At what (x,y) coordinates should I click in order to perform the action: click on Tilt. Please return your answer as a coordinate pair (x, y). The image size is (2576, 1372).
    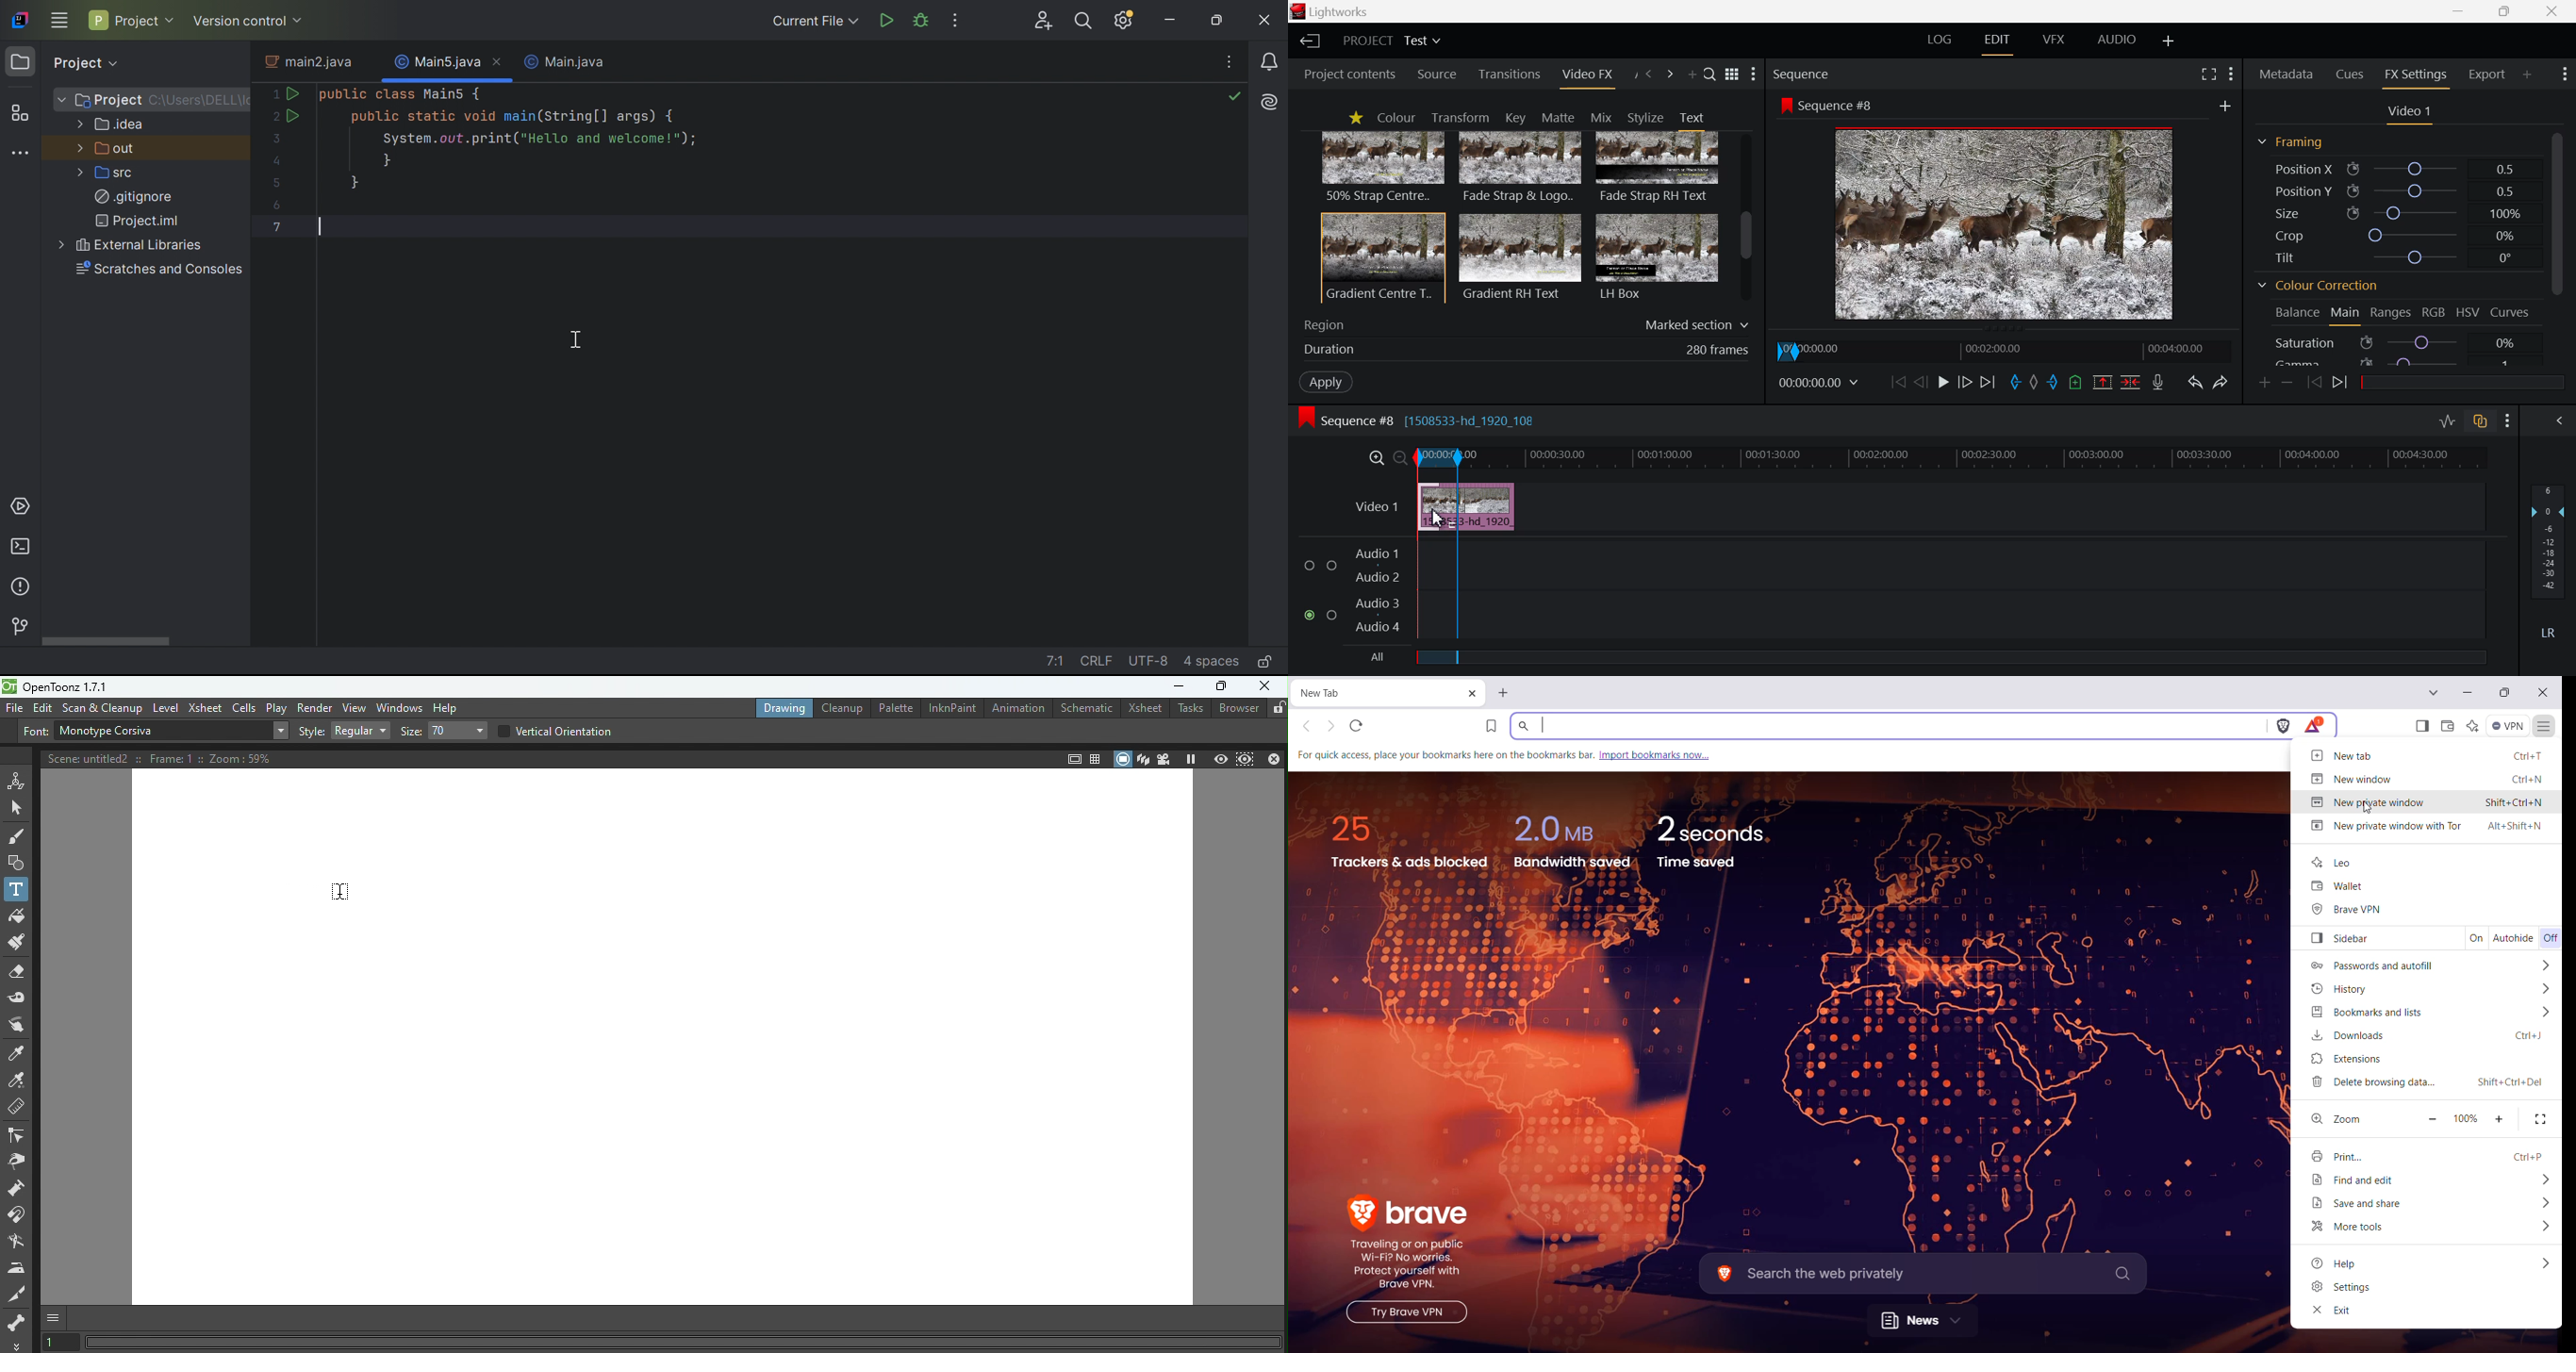
    Looking at the image, I should click on (2399, 257).